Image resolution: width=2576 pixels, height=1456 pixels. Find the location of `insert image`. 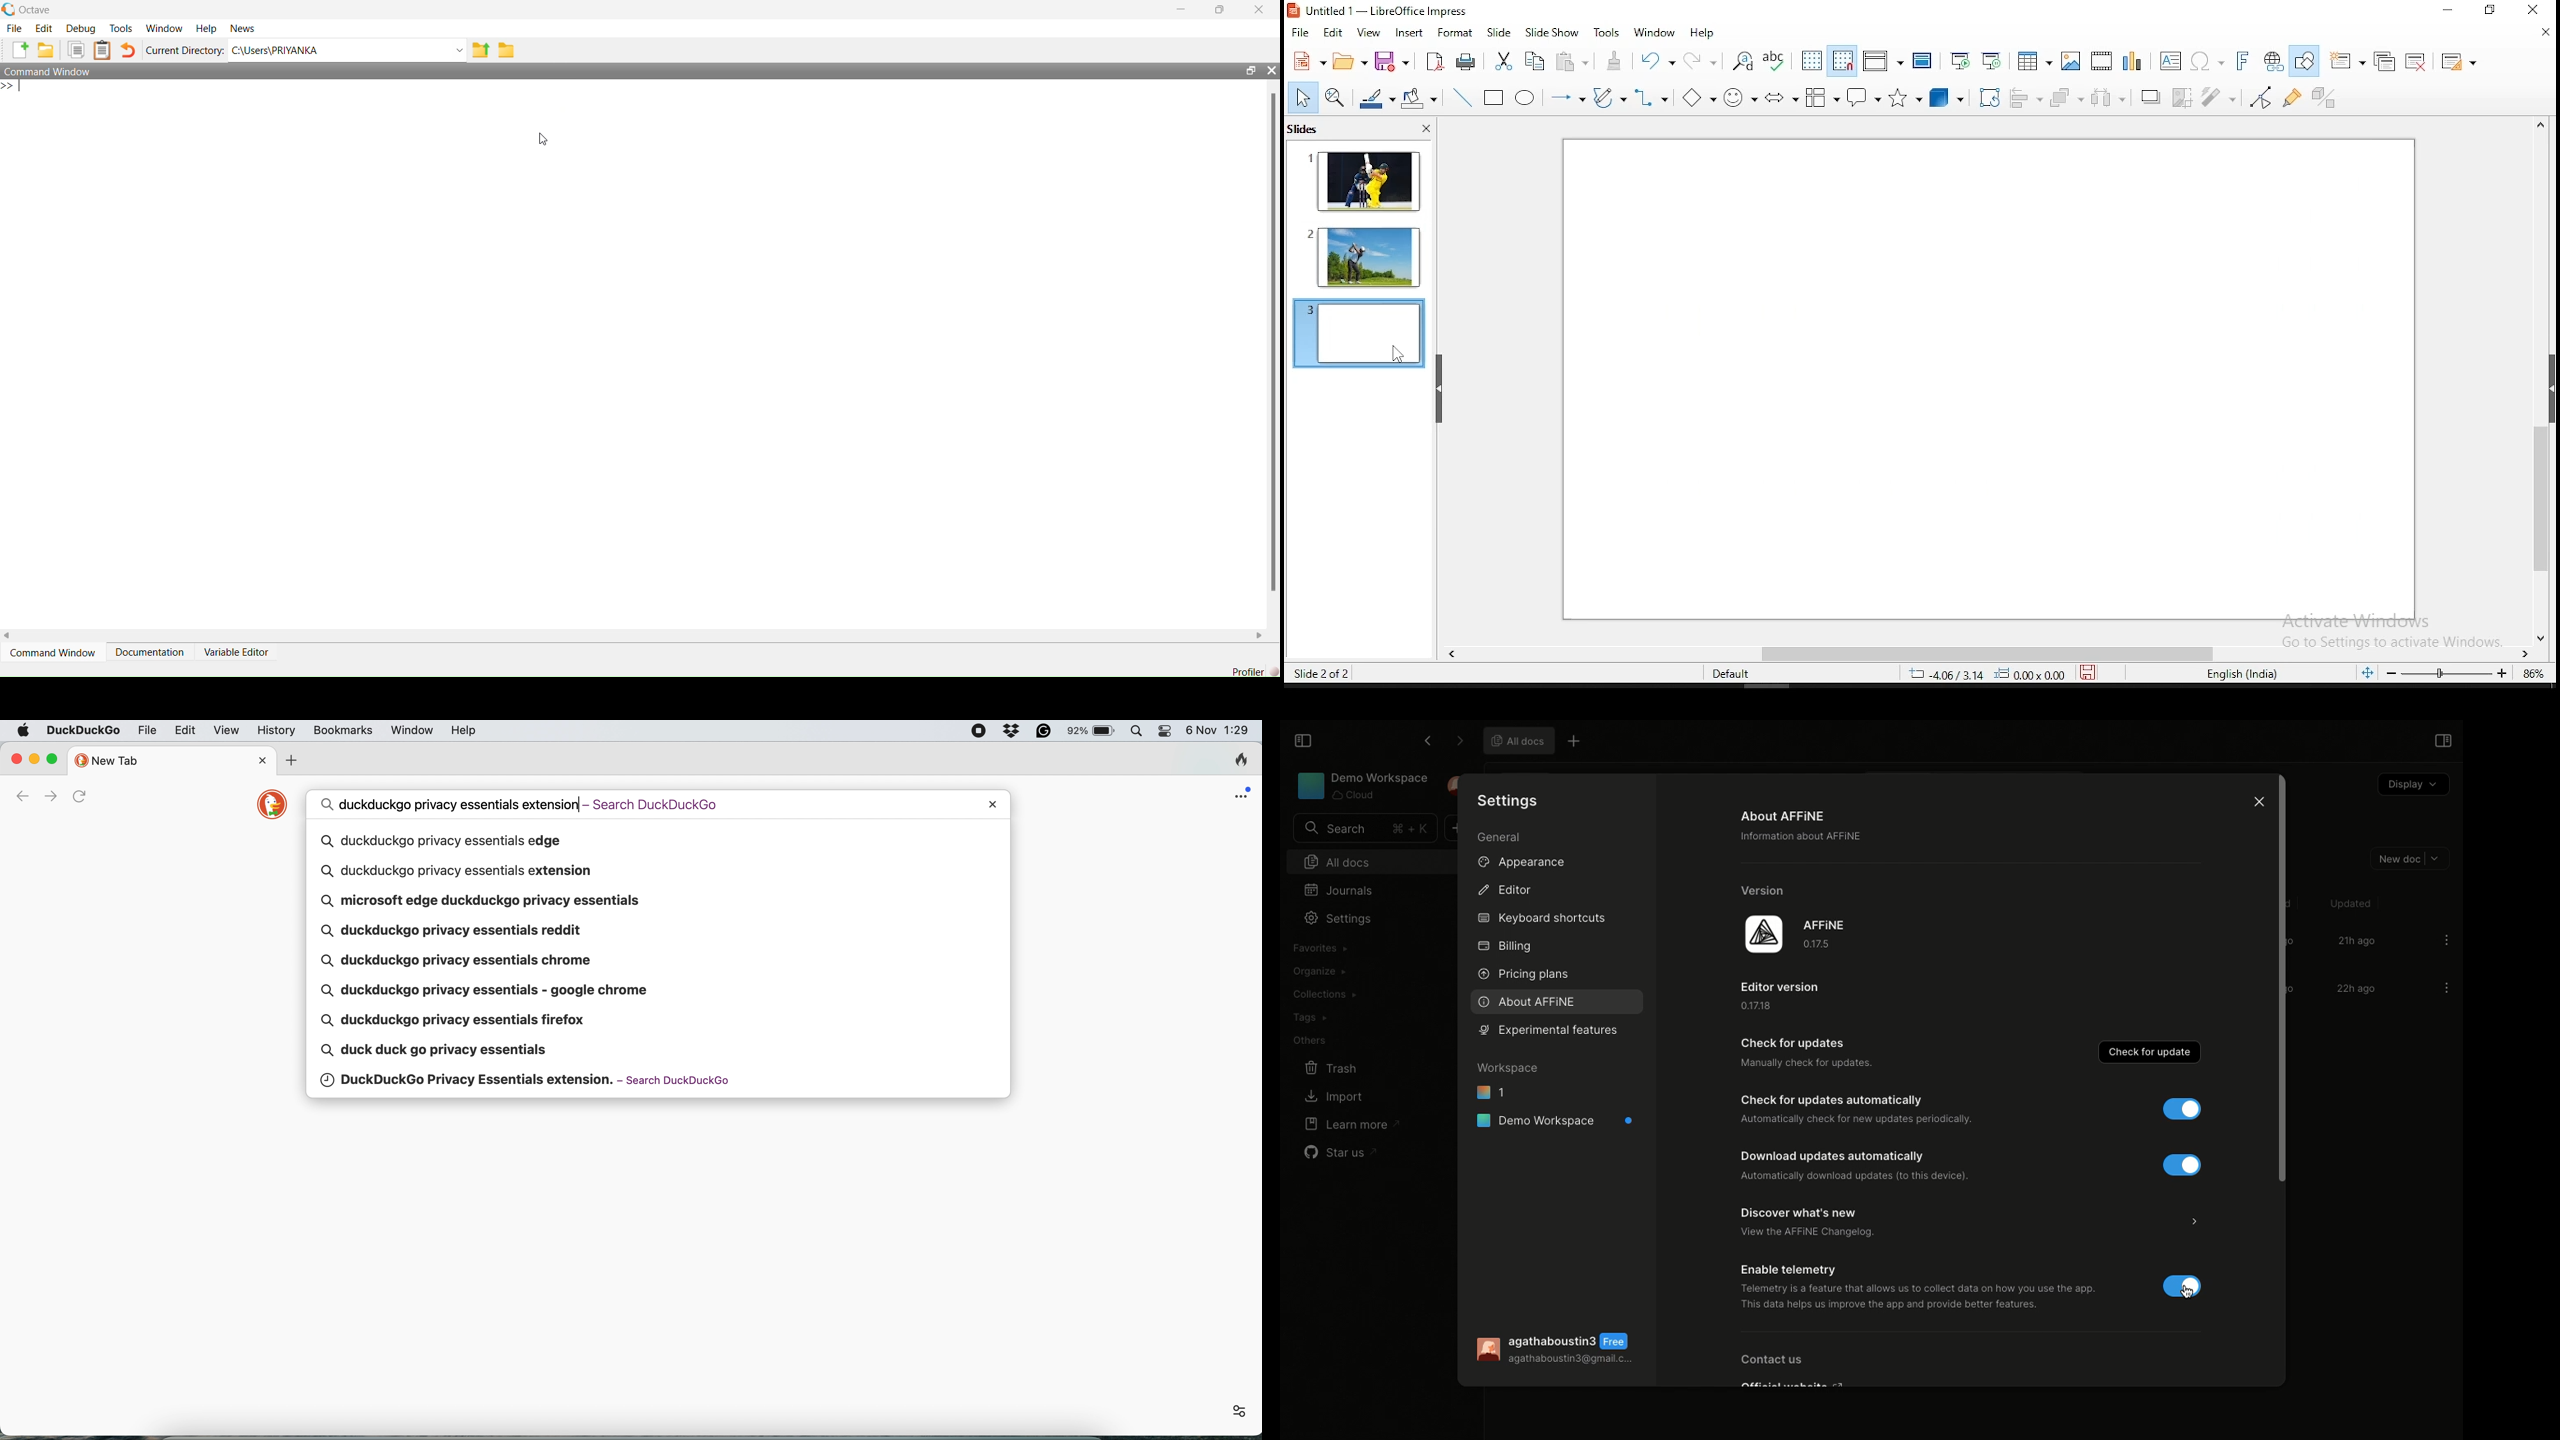

insert image is located at coordinates (2071, 60).